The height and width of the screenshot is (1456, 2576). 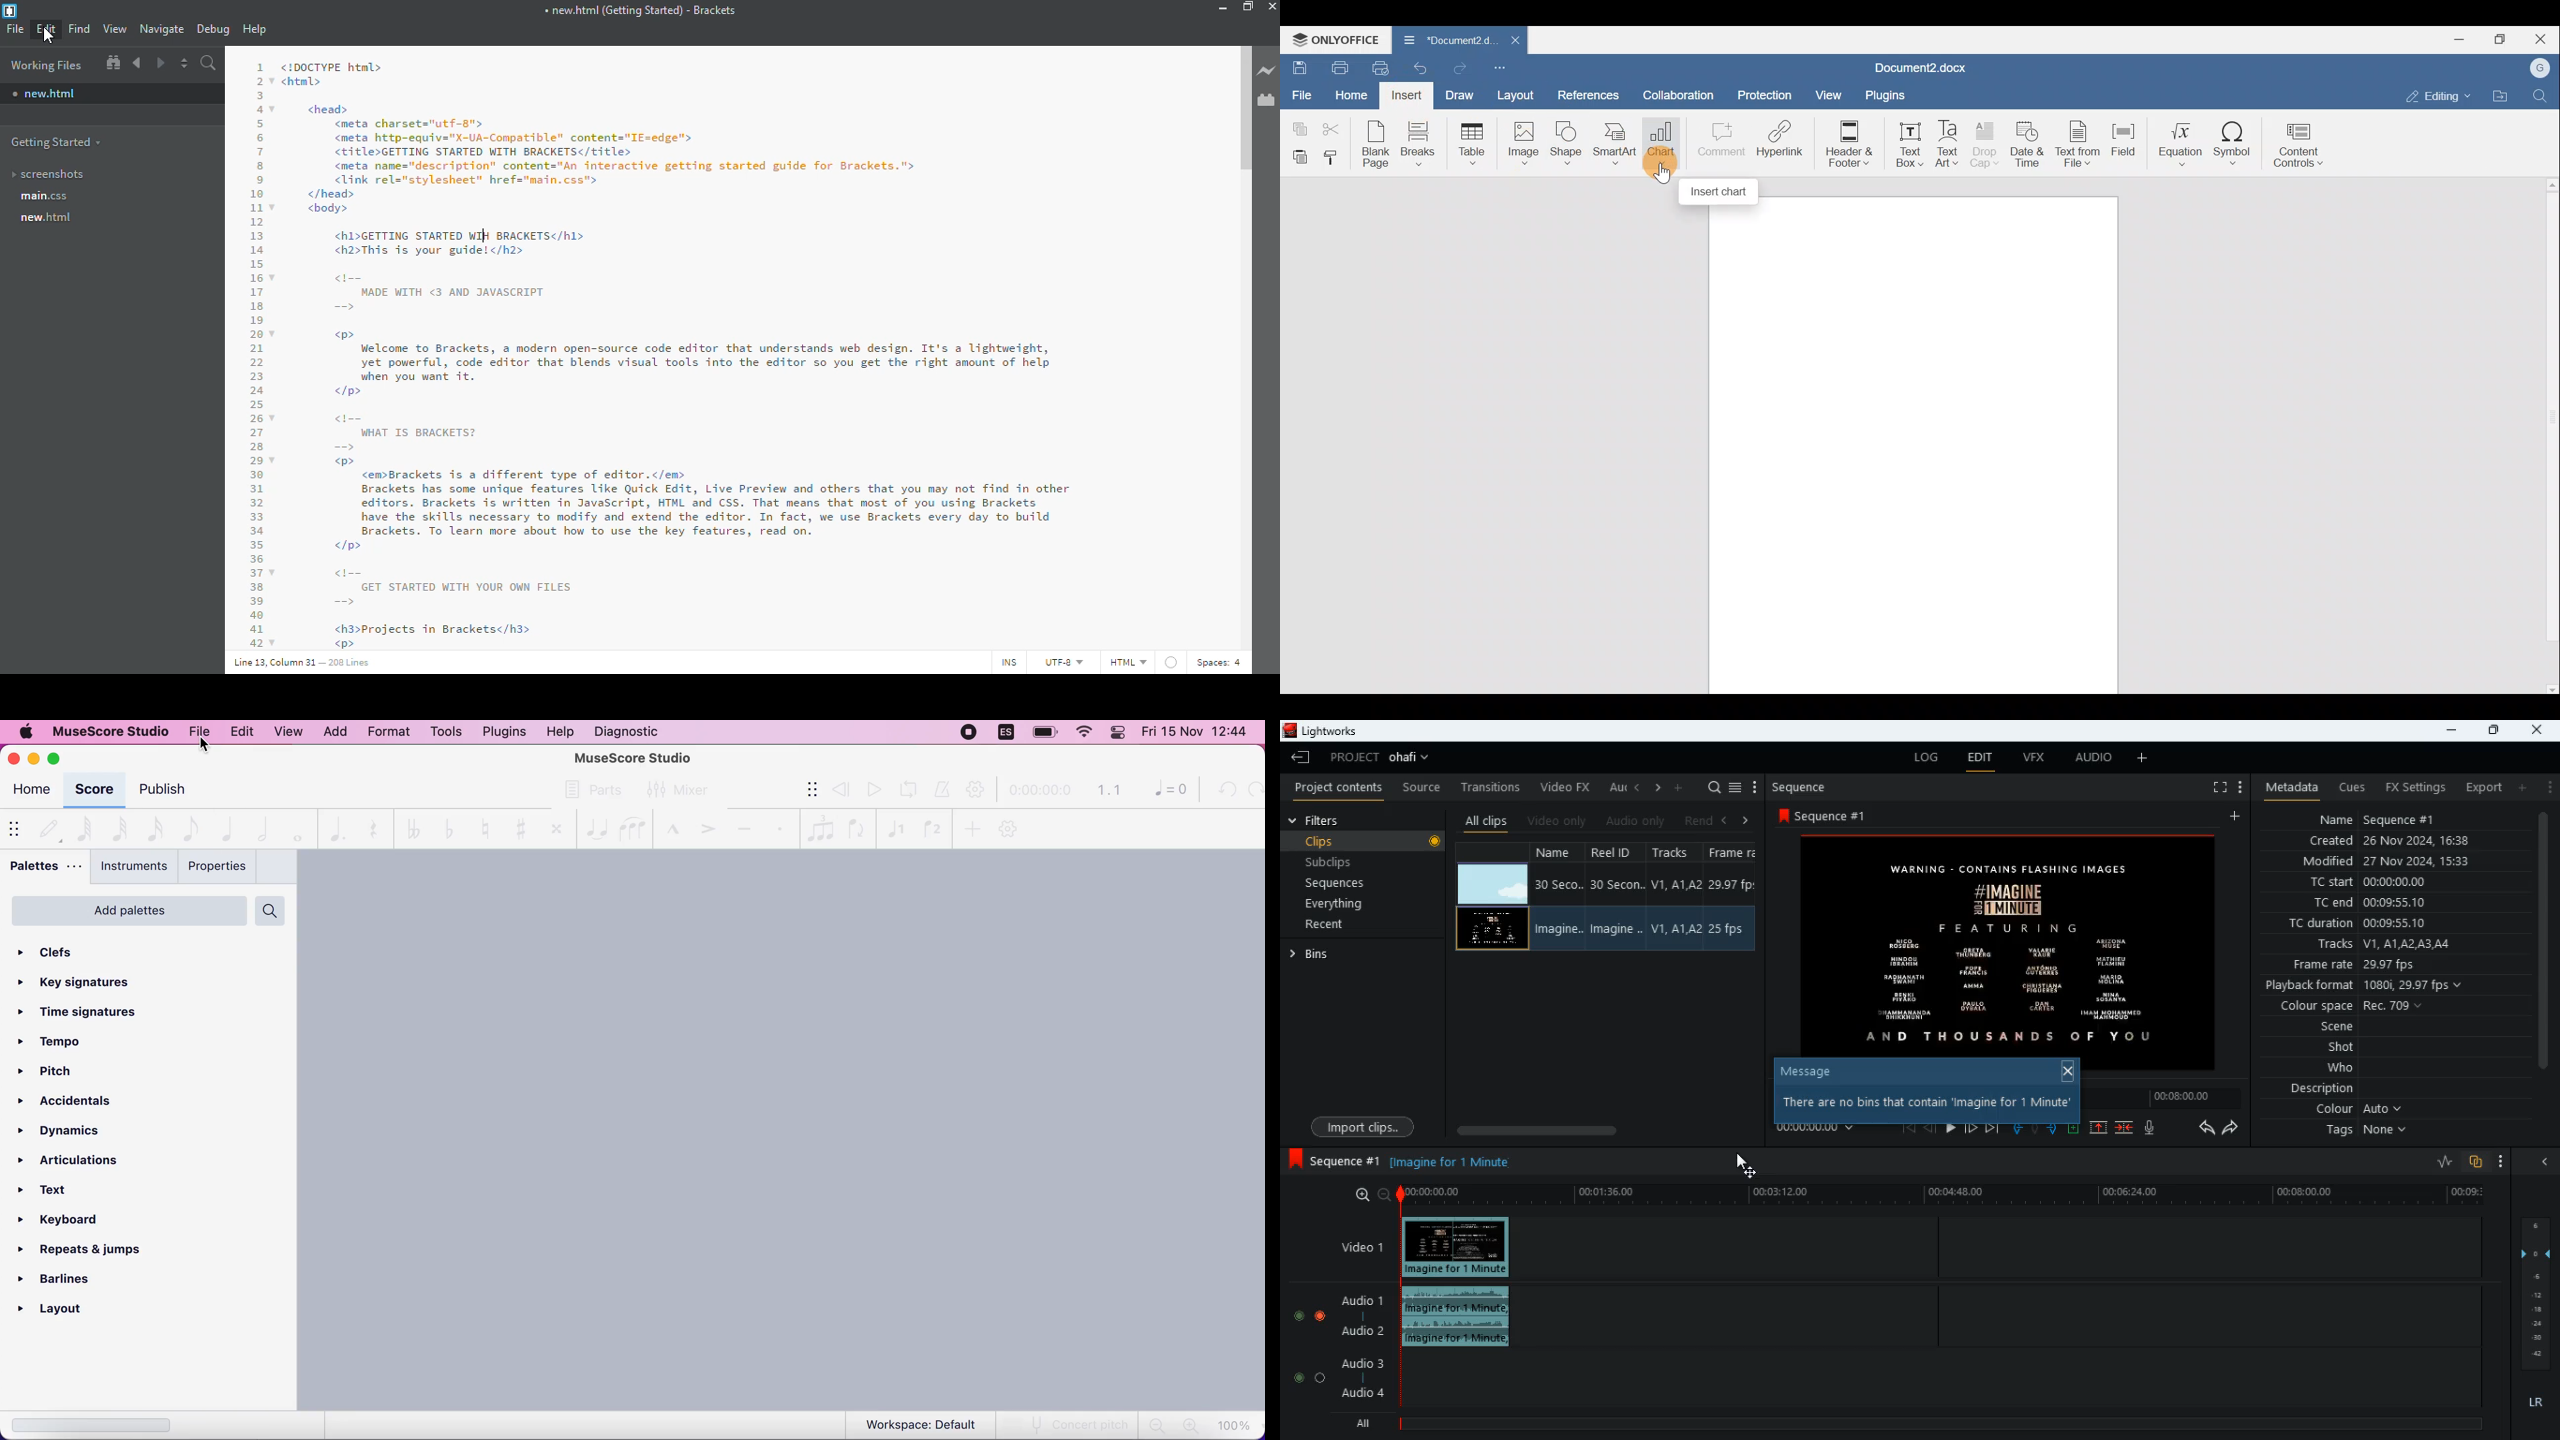 What do you see at coordinates (1332, 128) in the screenshot?
I see `Cut` at bounding box center [1332, 128].